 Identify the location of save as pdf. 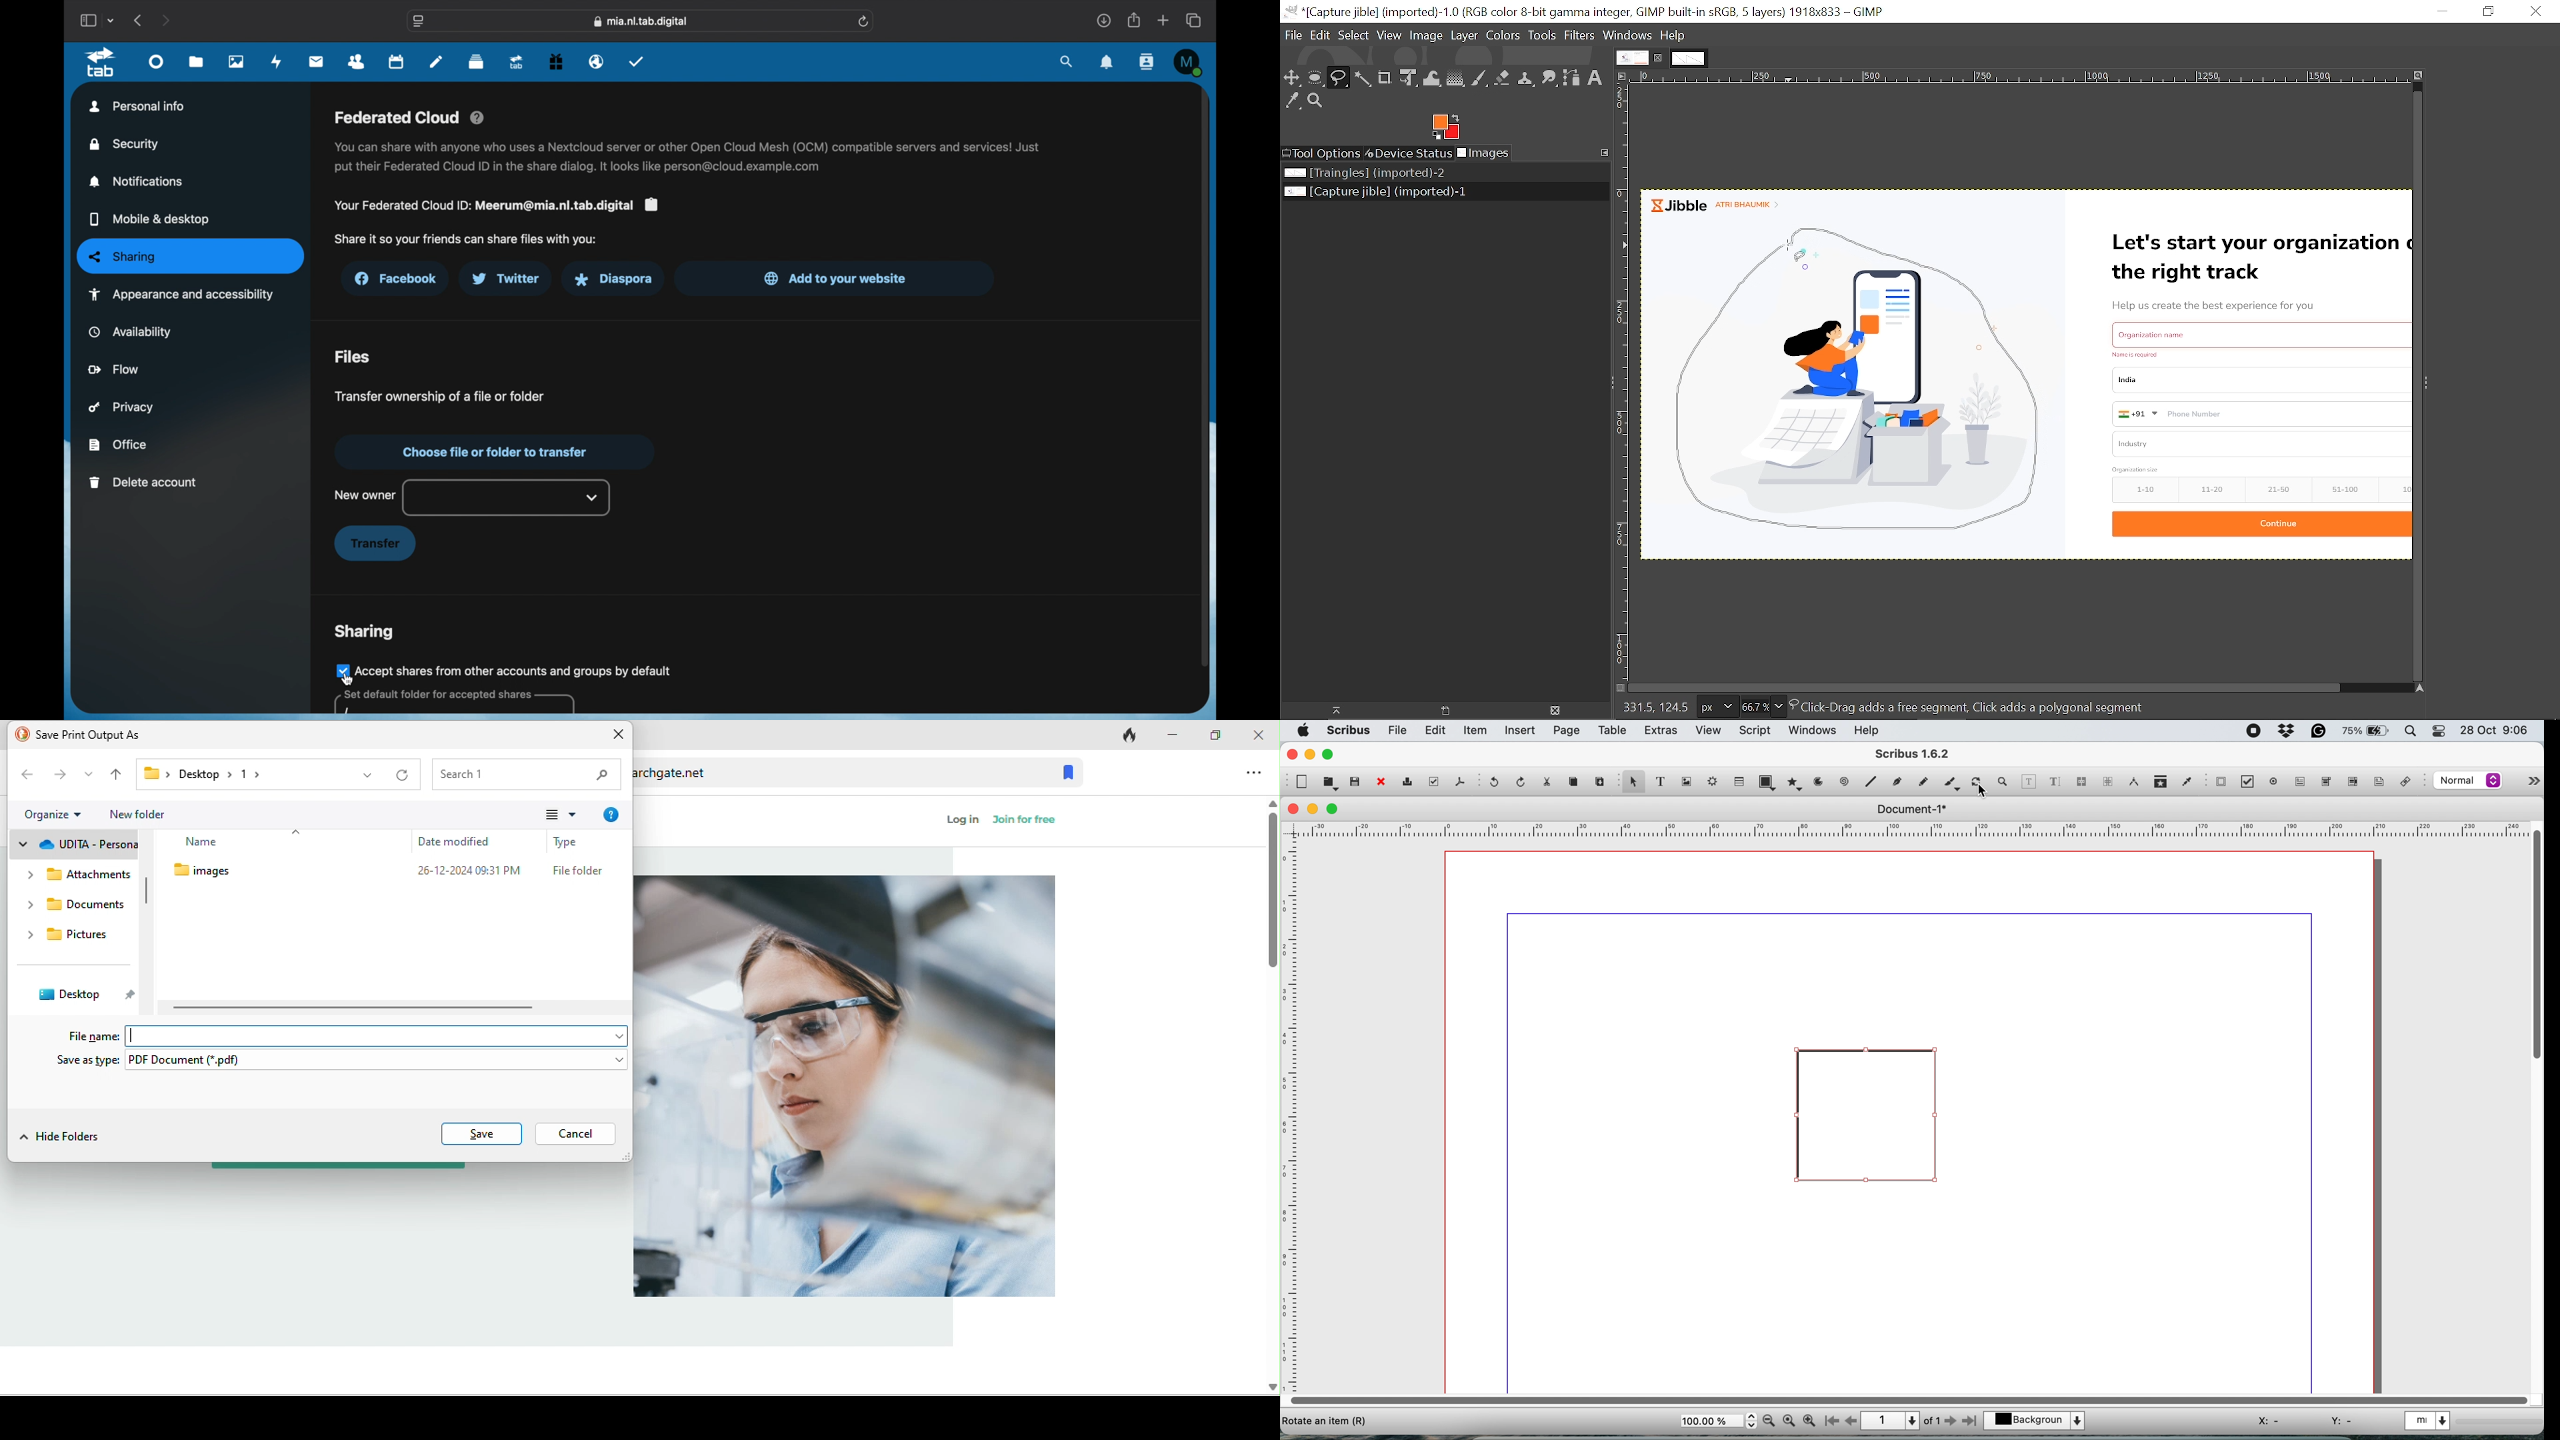
(1458, 782).